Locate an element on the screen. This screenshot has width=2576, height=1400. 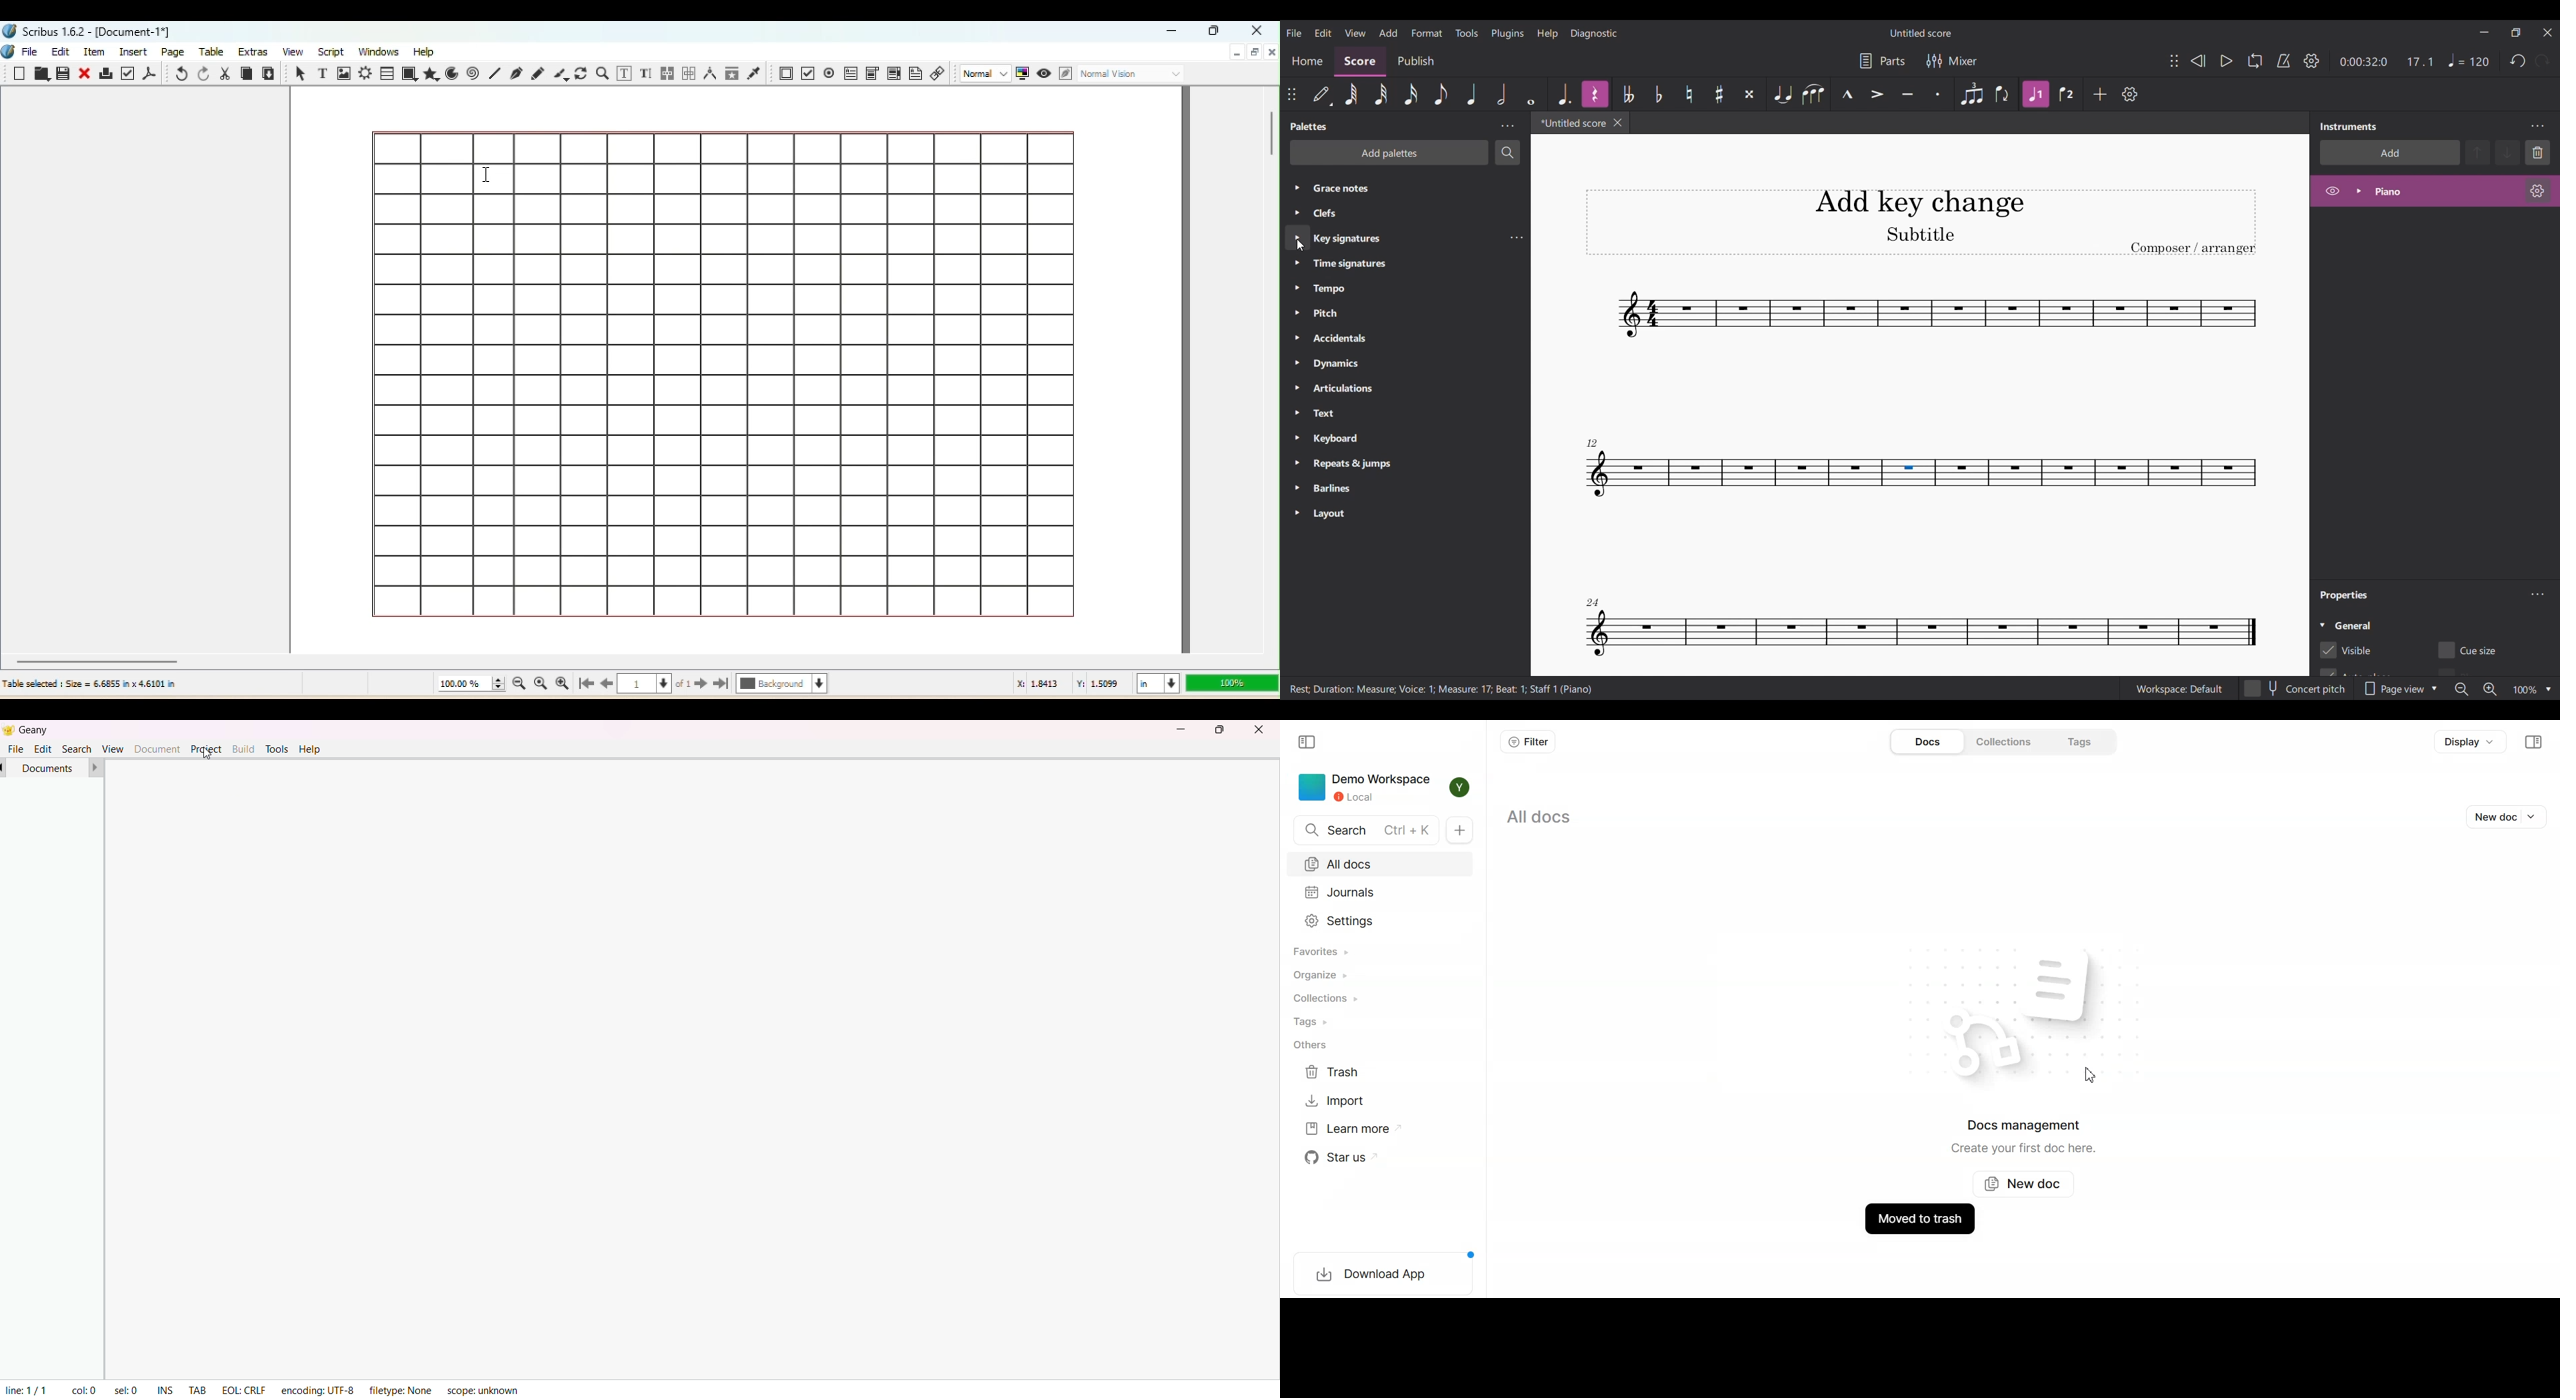
Save as PDF is located at coordinates (151, 73).